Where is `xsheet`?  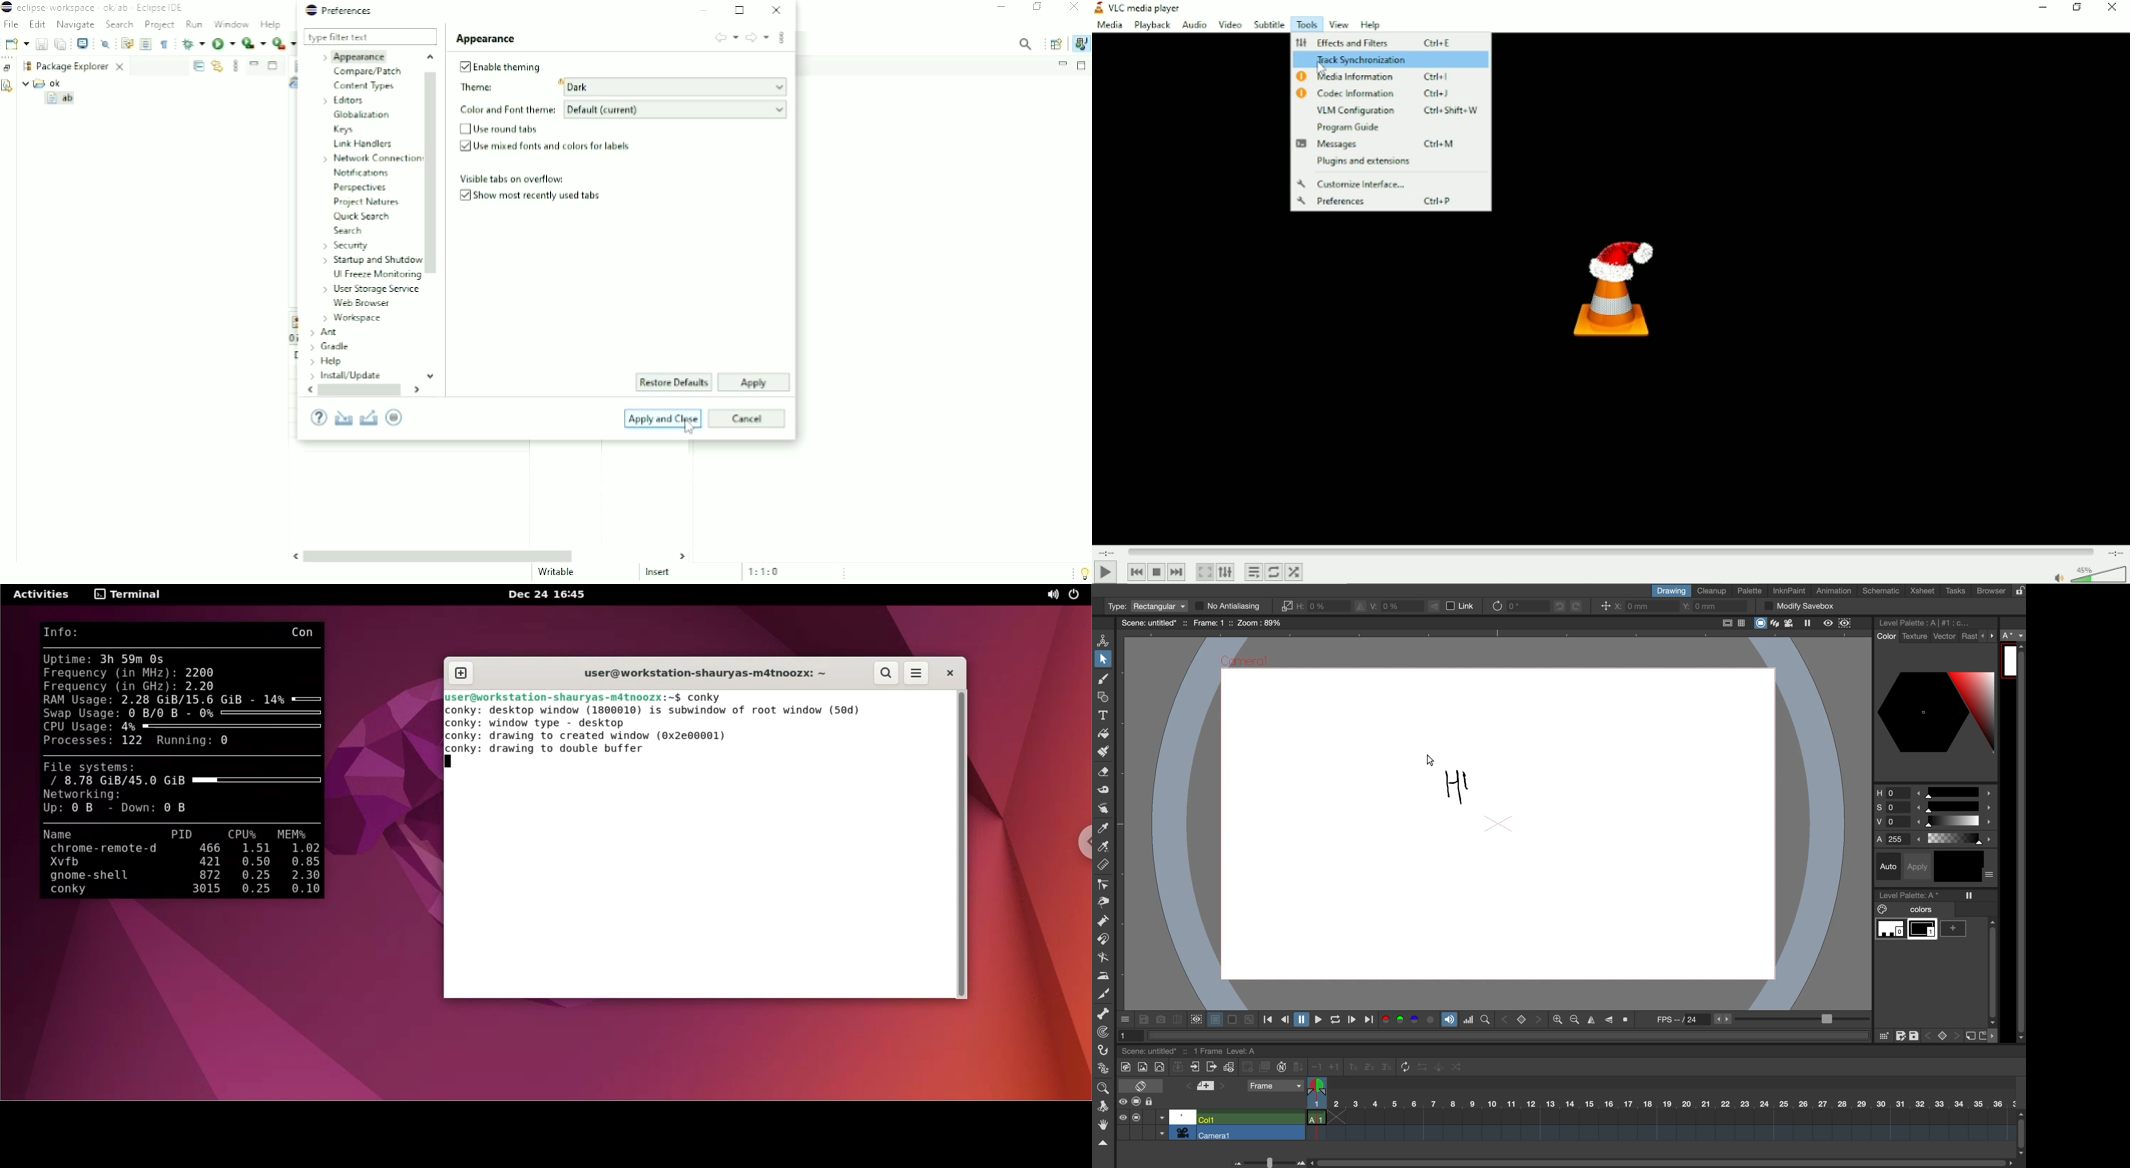 xsheet is located at coordinates (1925, 591).